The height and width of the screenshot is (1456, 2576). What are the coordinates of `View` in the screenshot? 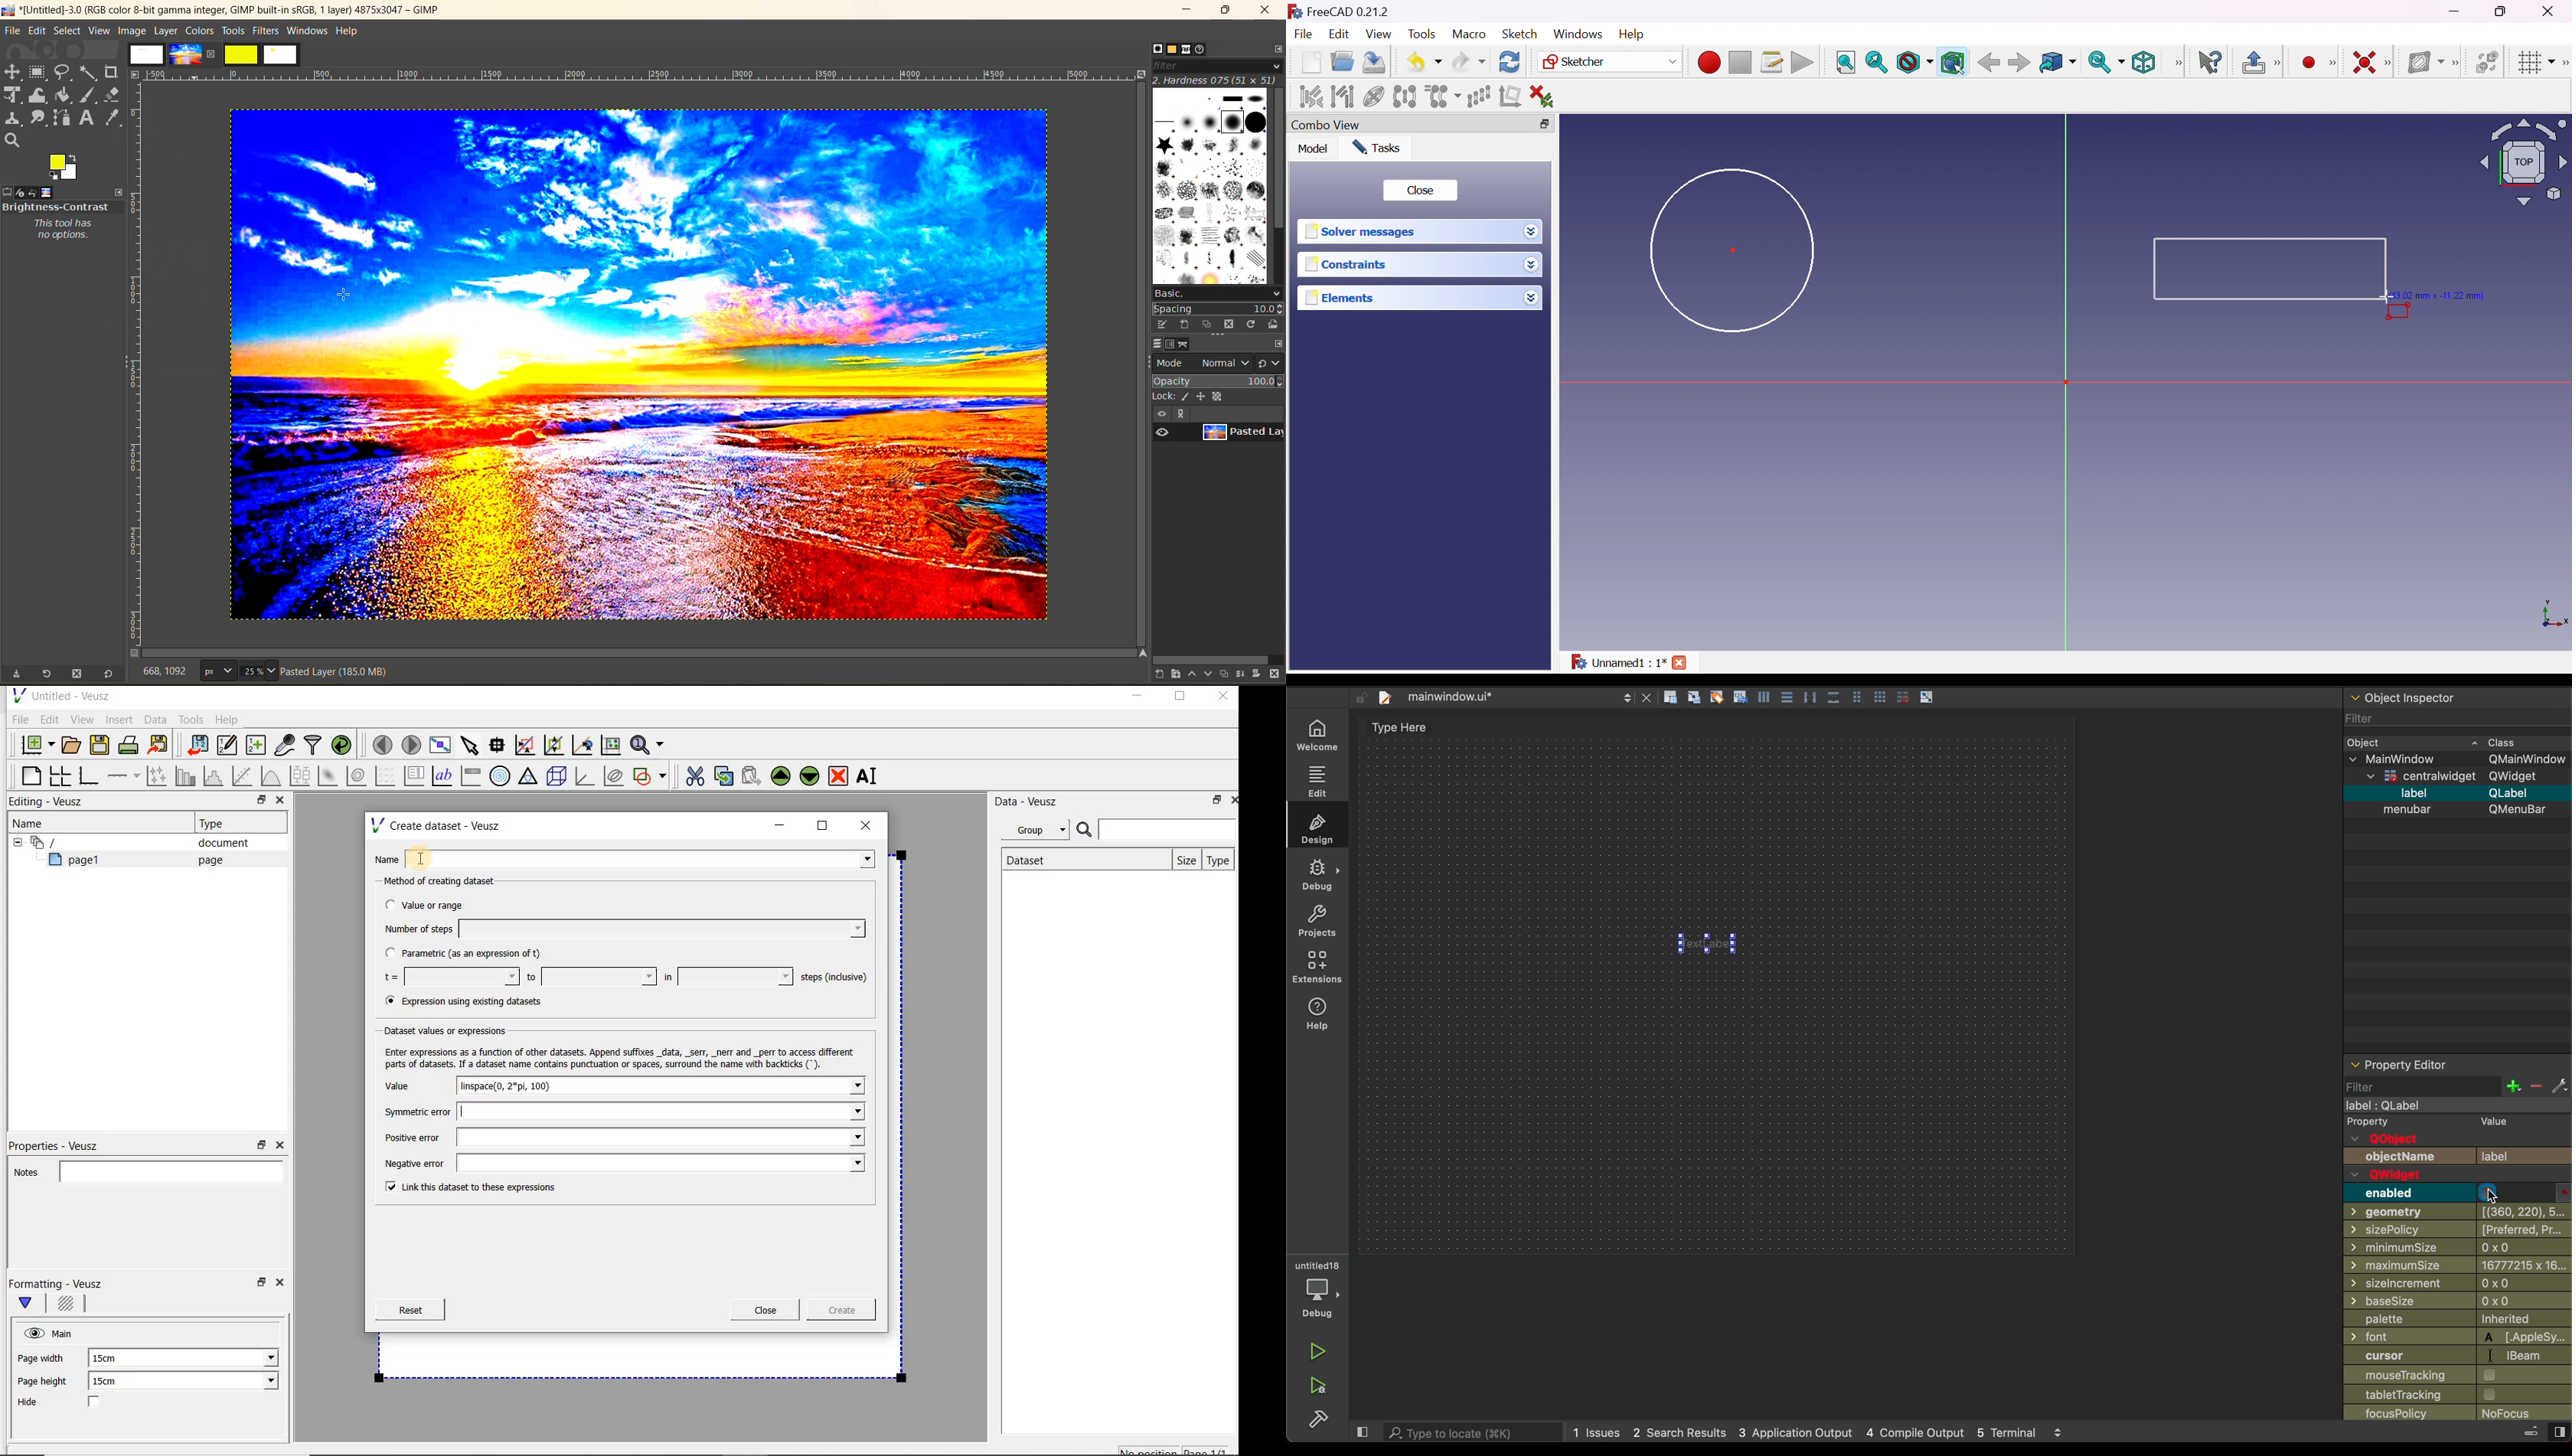 It's located at (82, 718).